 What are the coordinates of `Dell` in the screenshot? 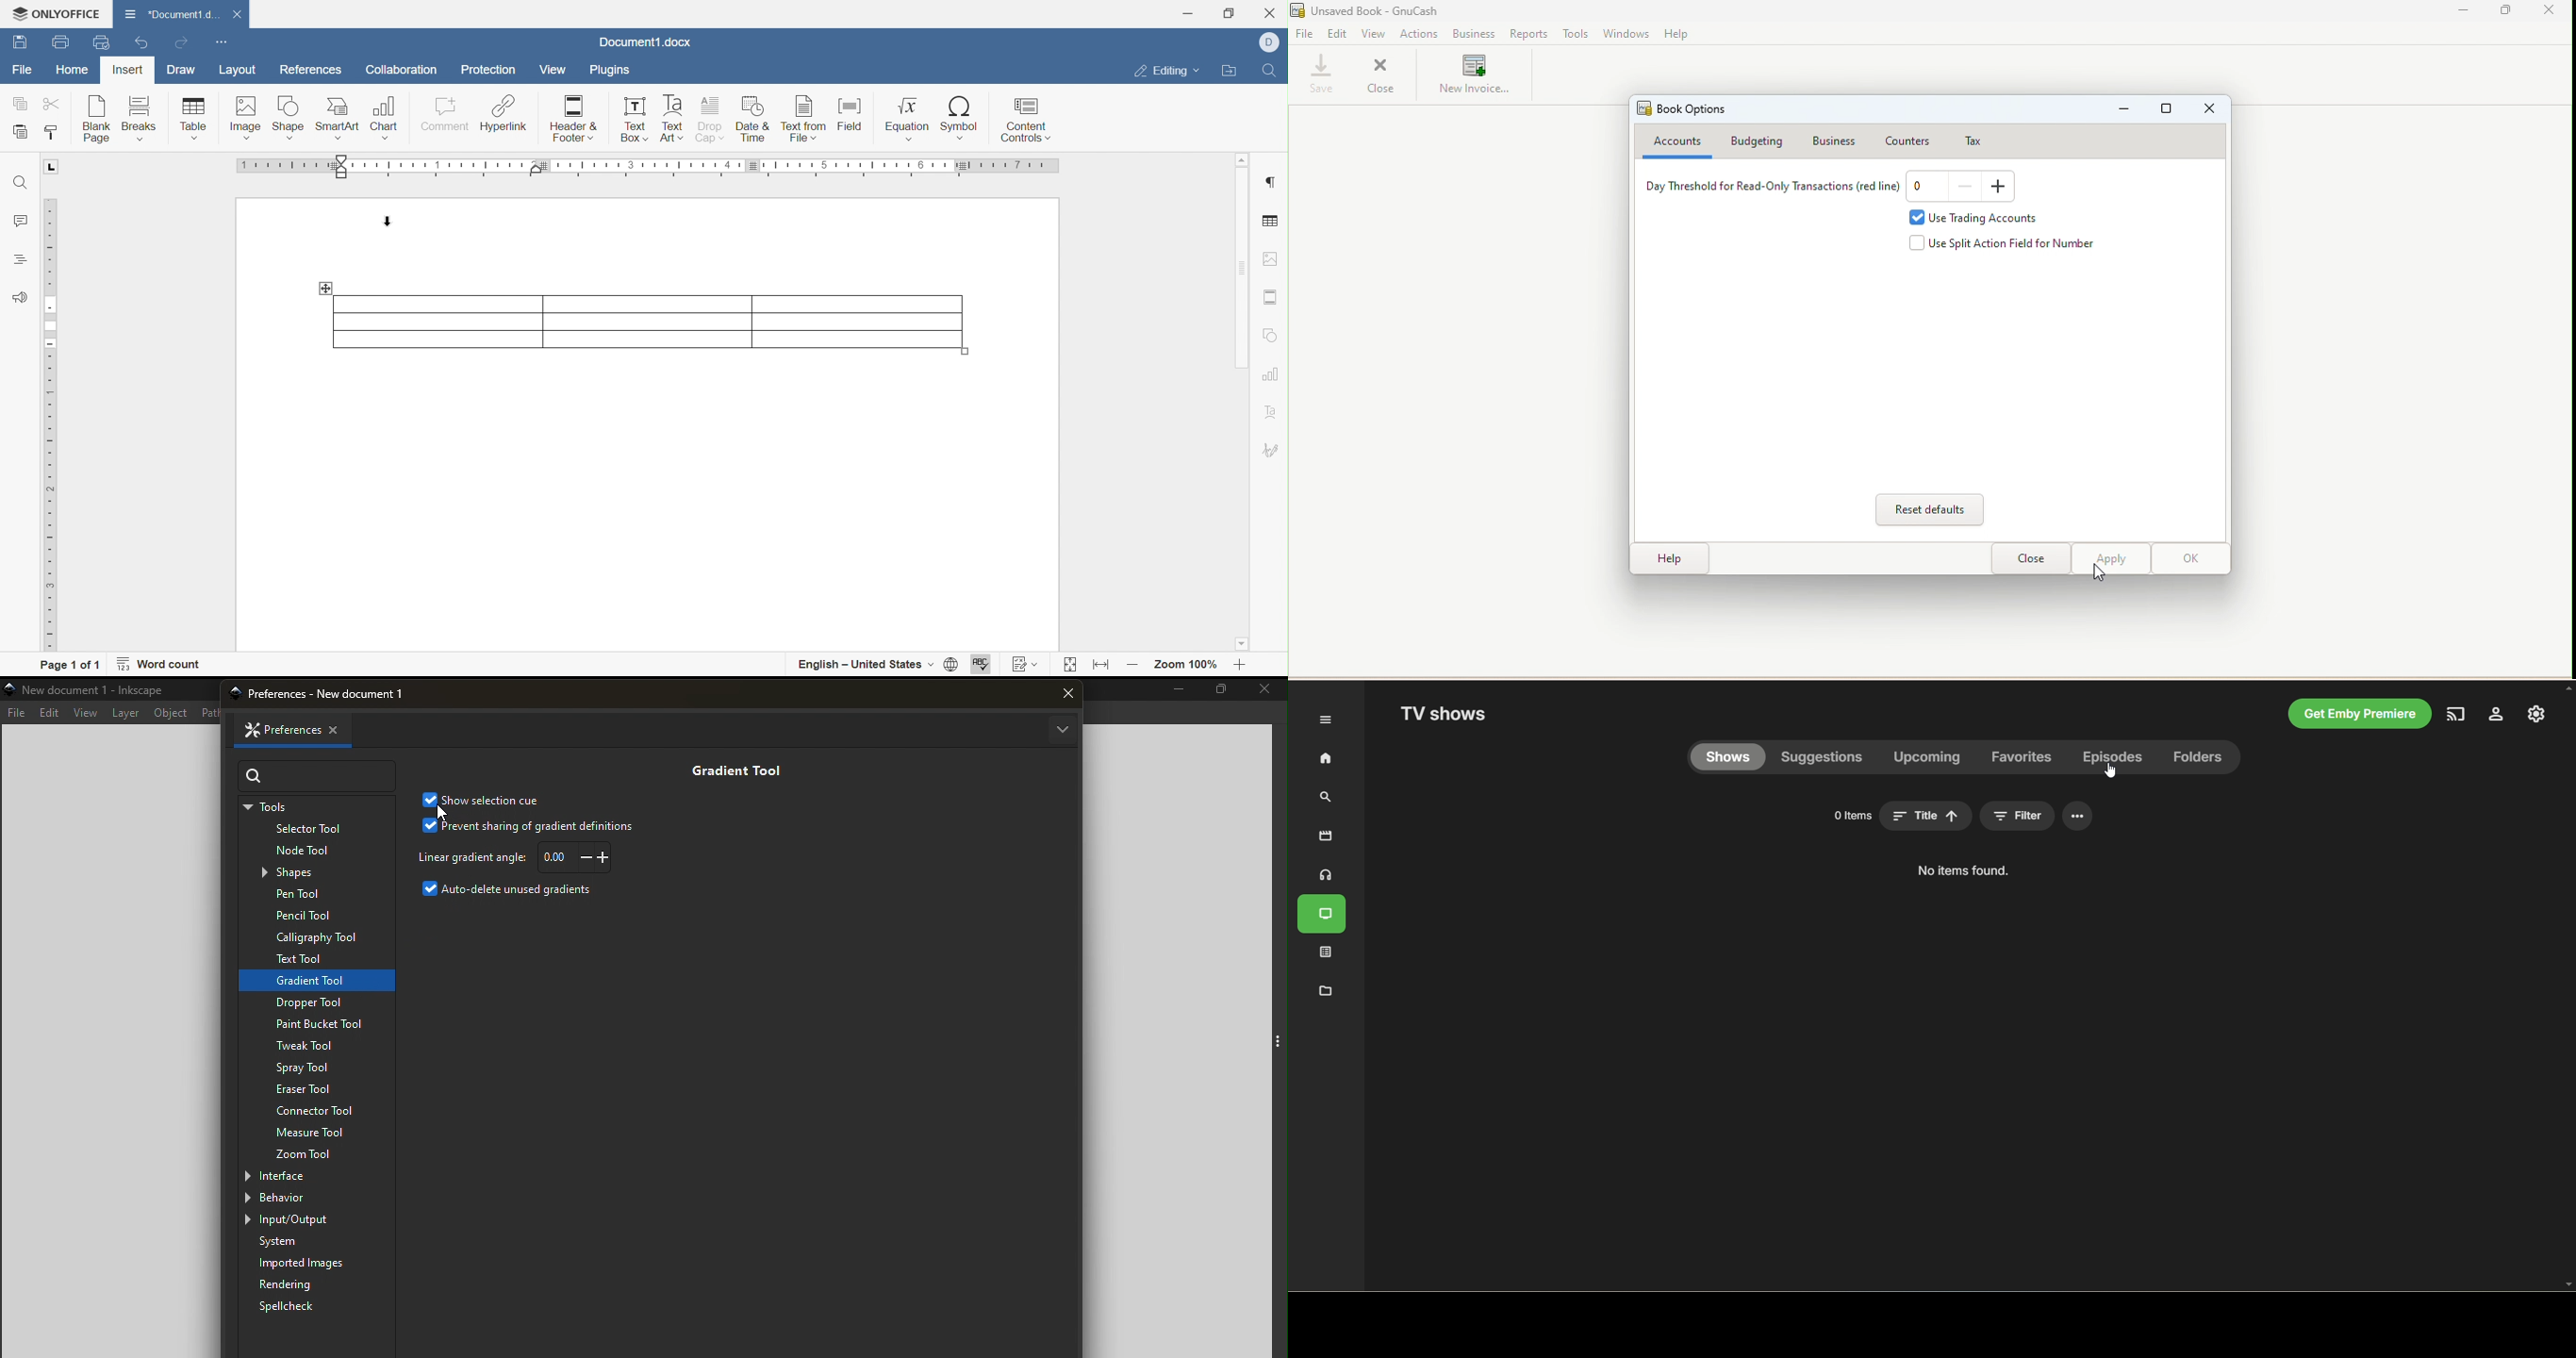 It's located at (1269, 44).